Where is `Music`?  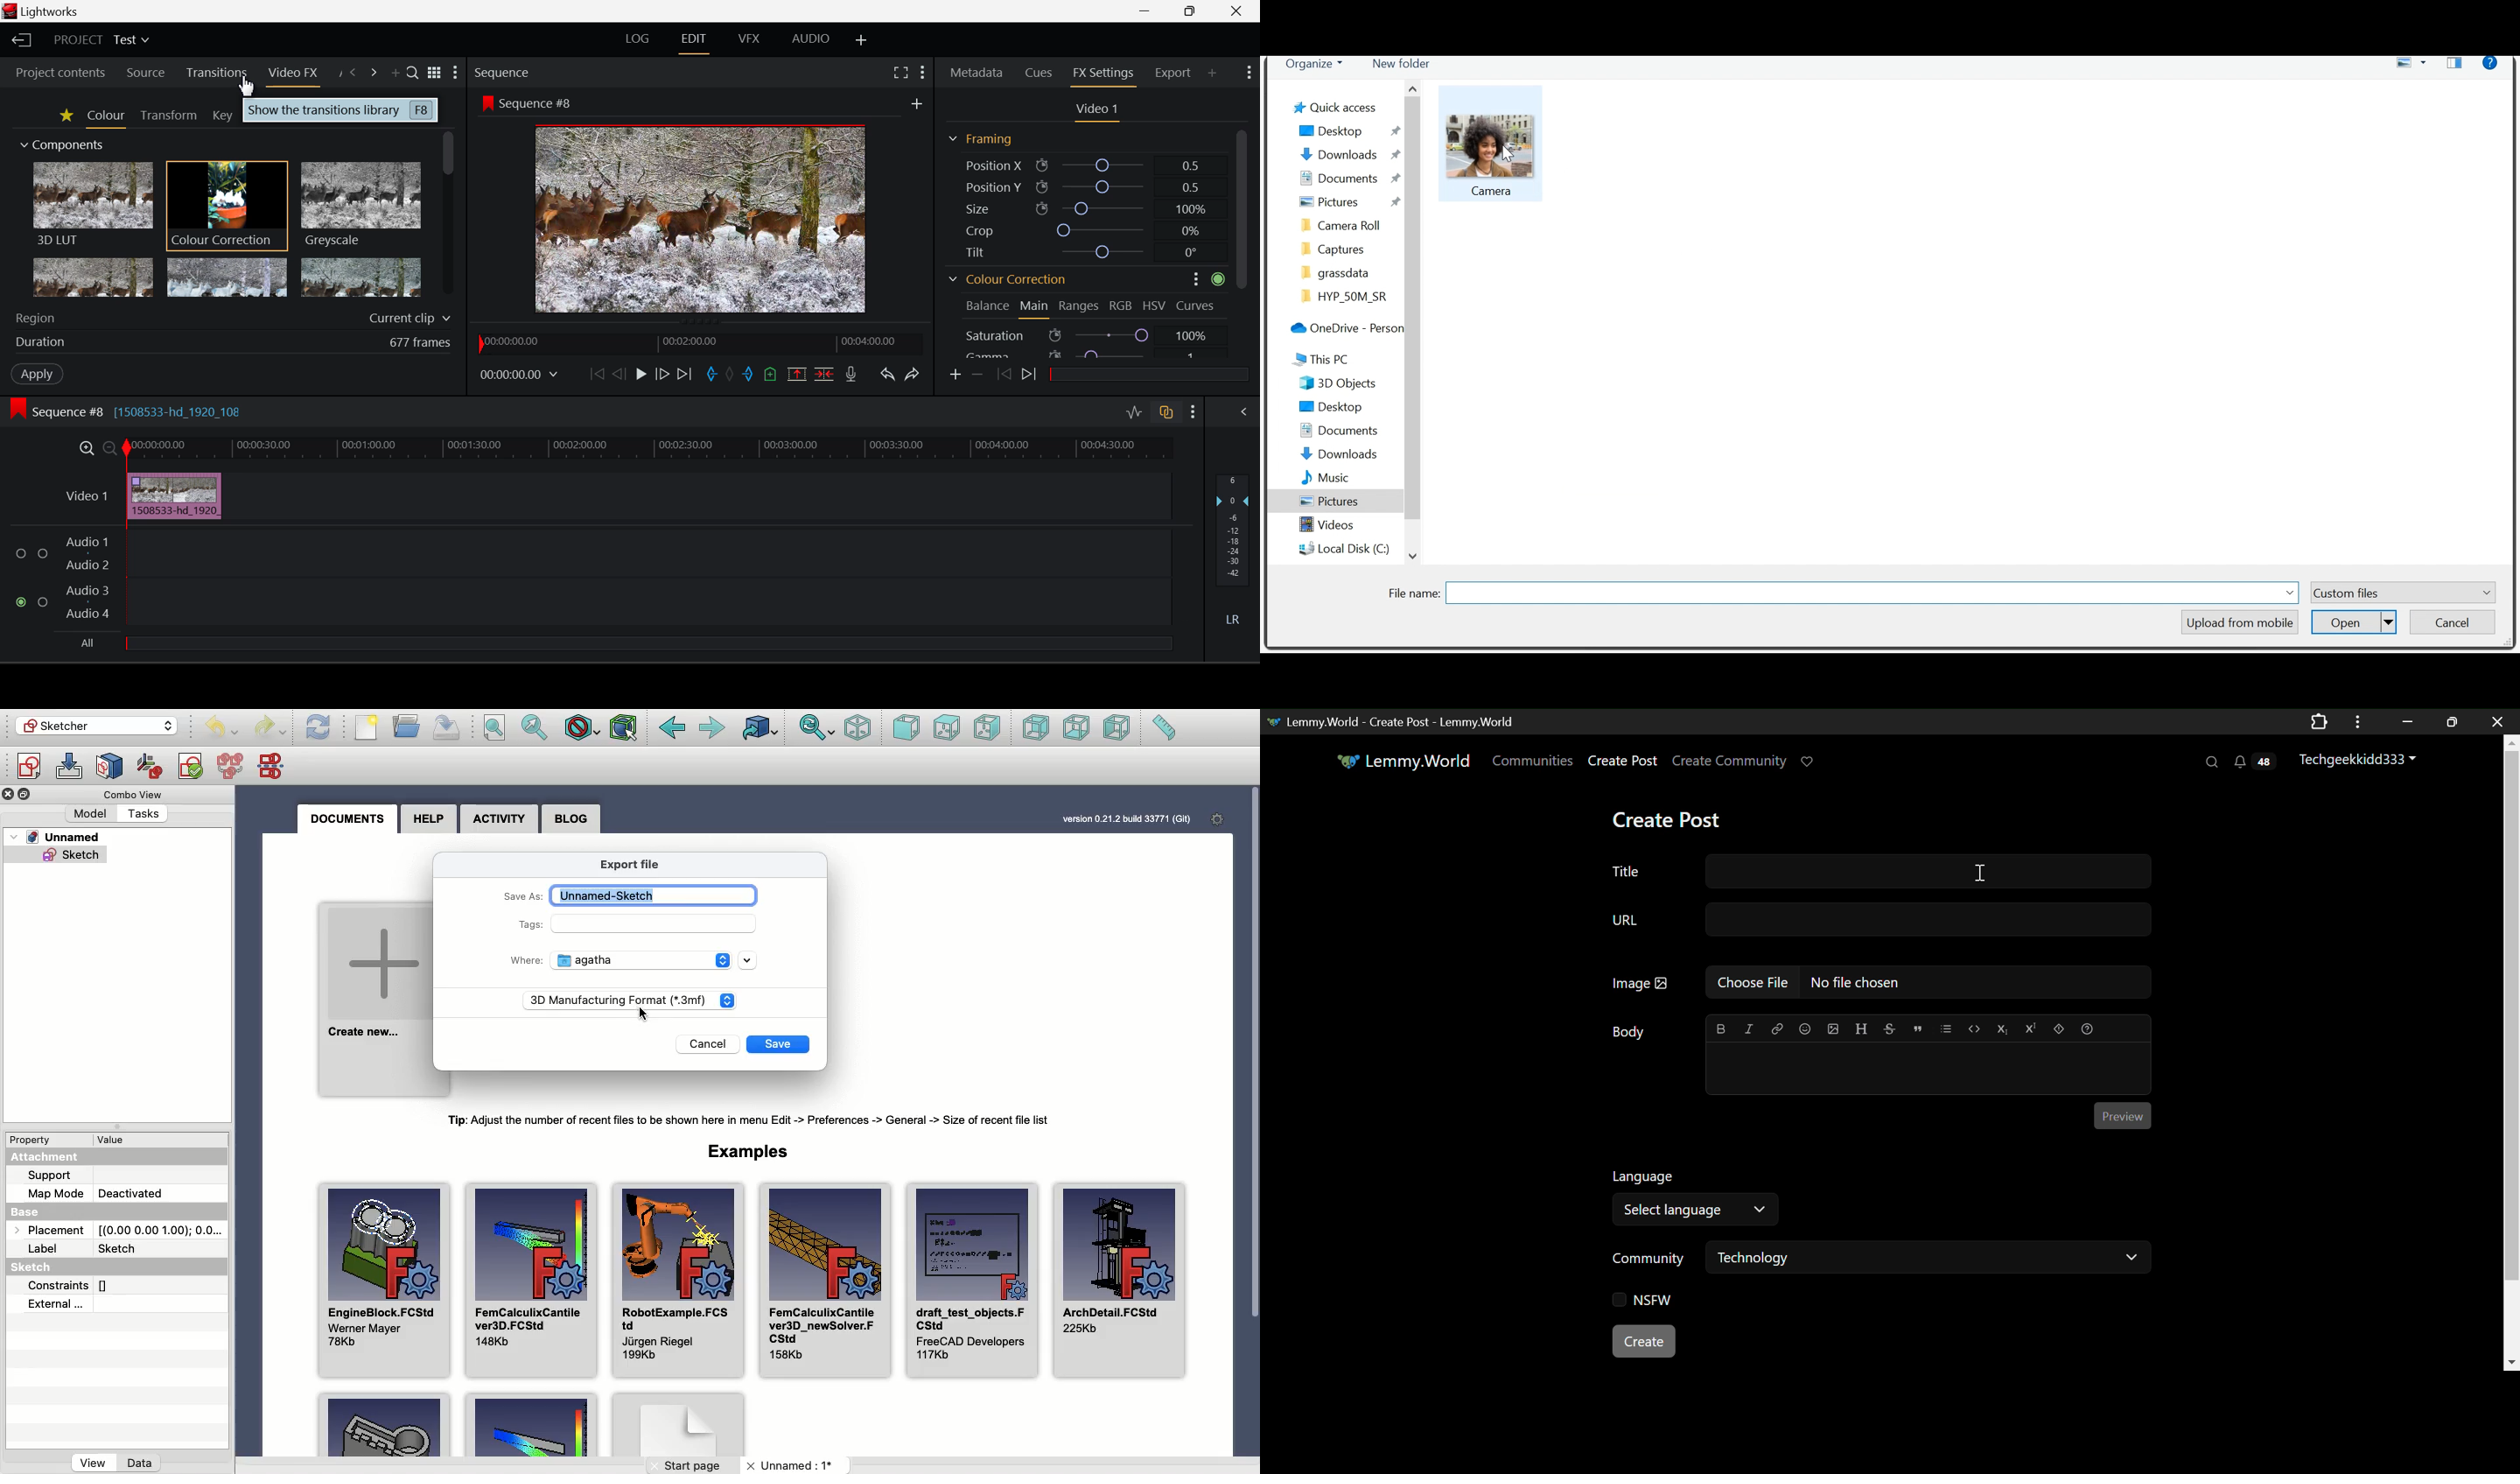
Music is located at coordinates (1330, 477).